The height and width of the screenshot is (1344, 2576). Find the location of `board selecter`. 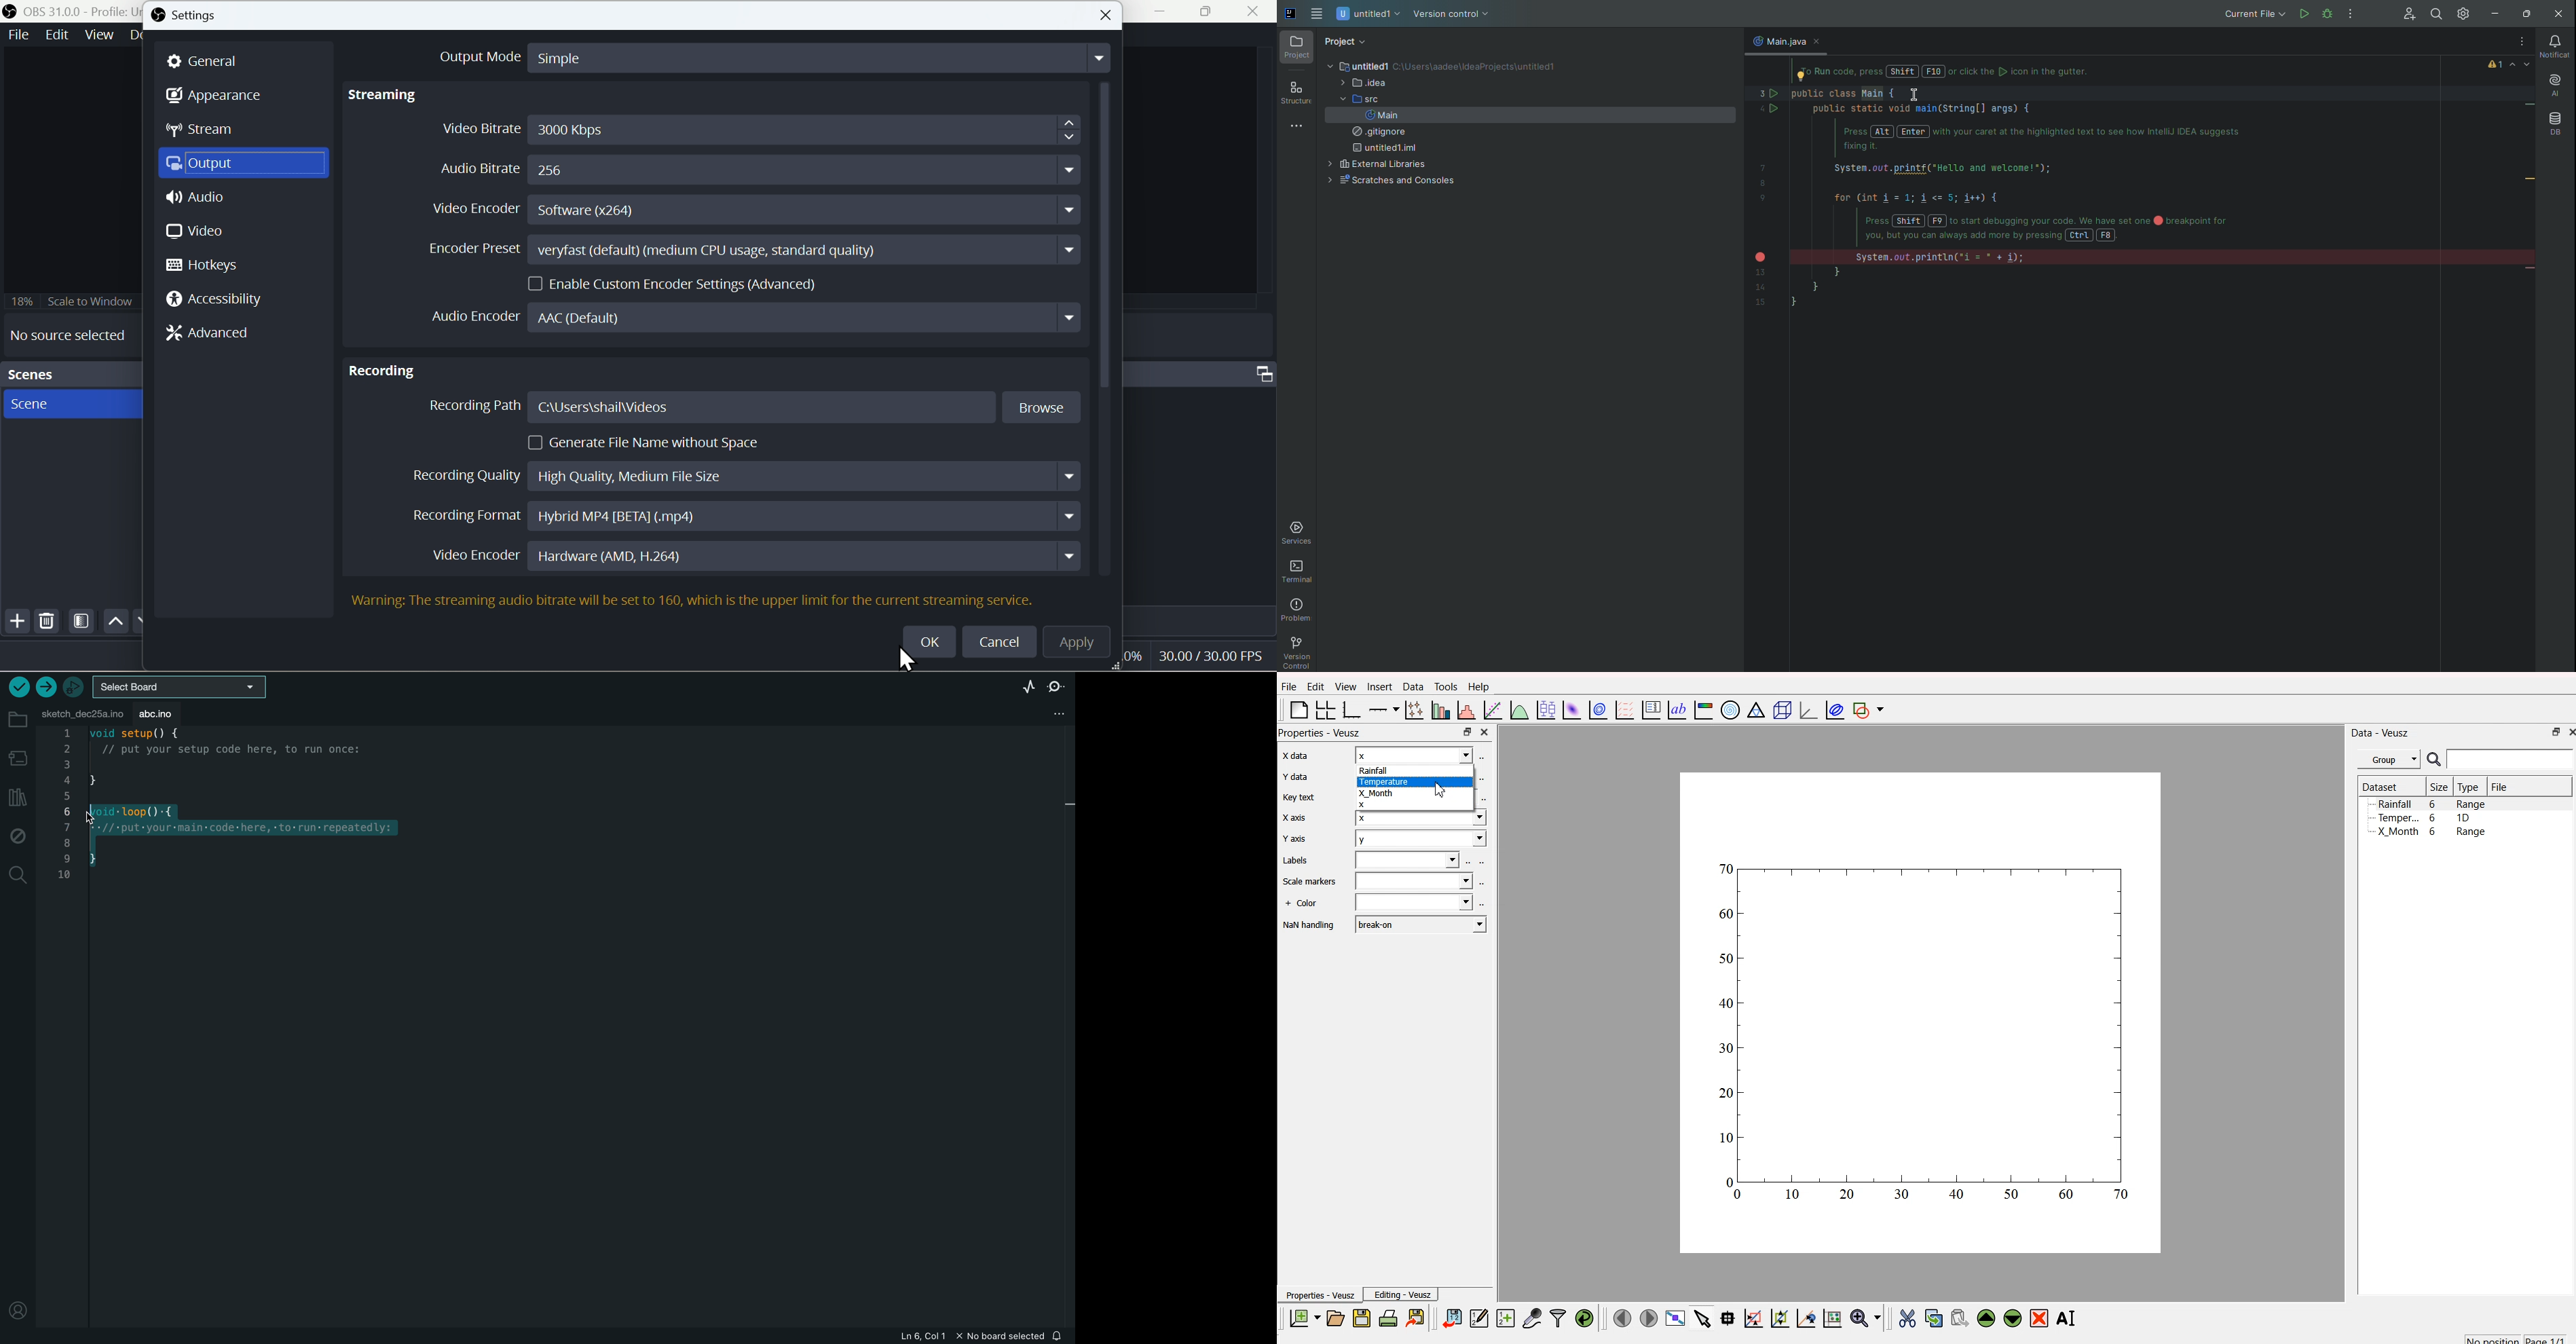

board selecter is located at coordinates (181, 687).